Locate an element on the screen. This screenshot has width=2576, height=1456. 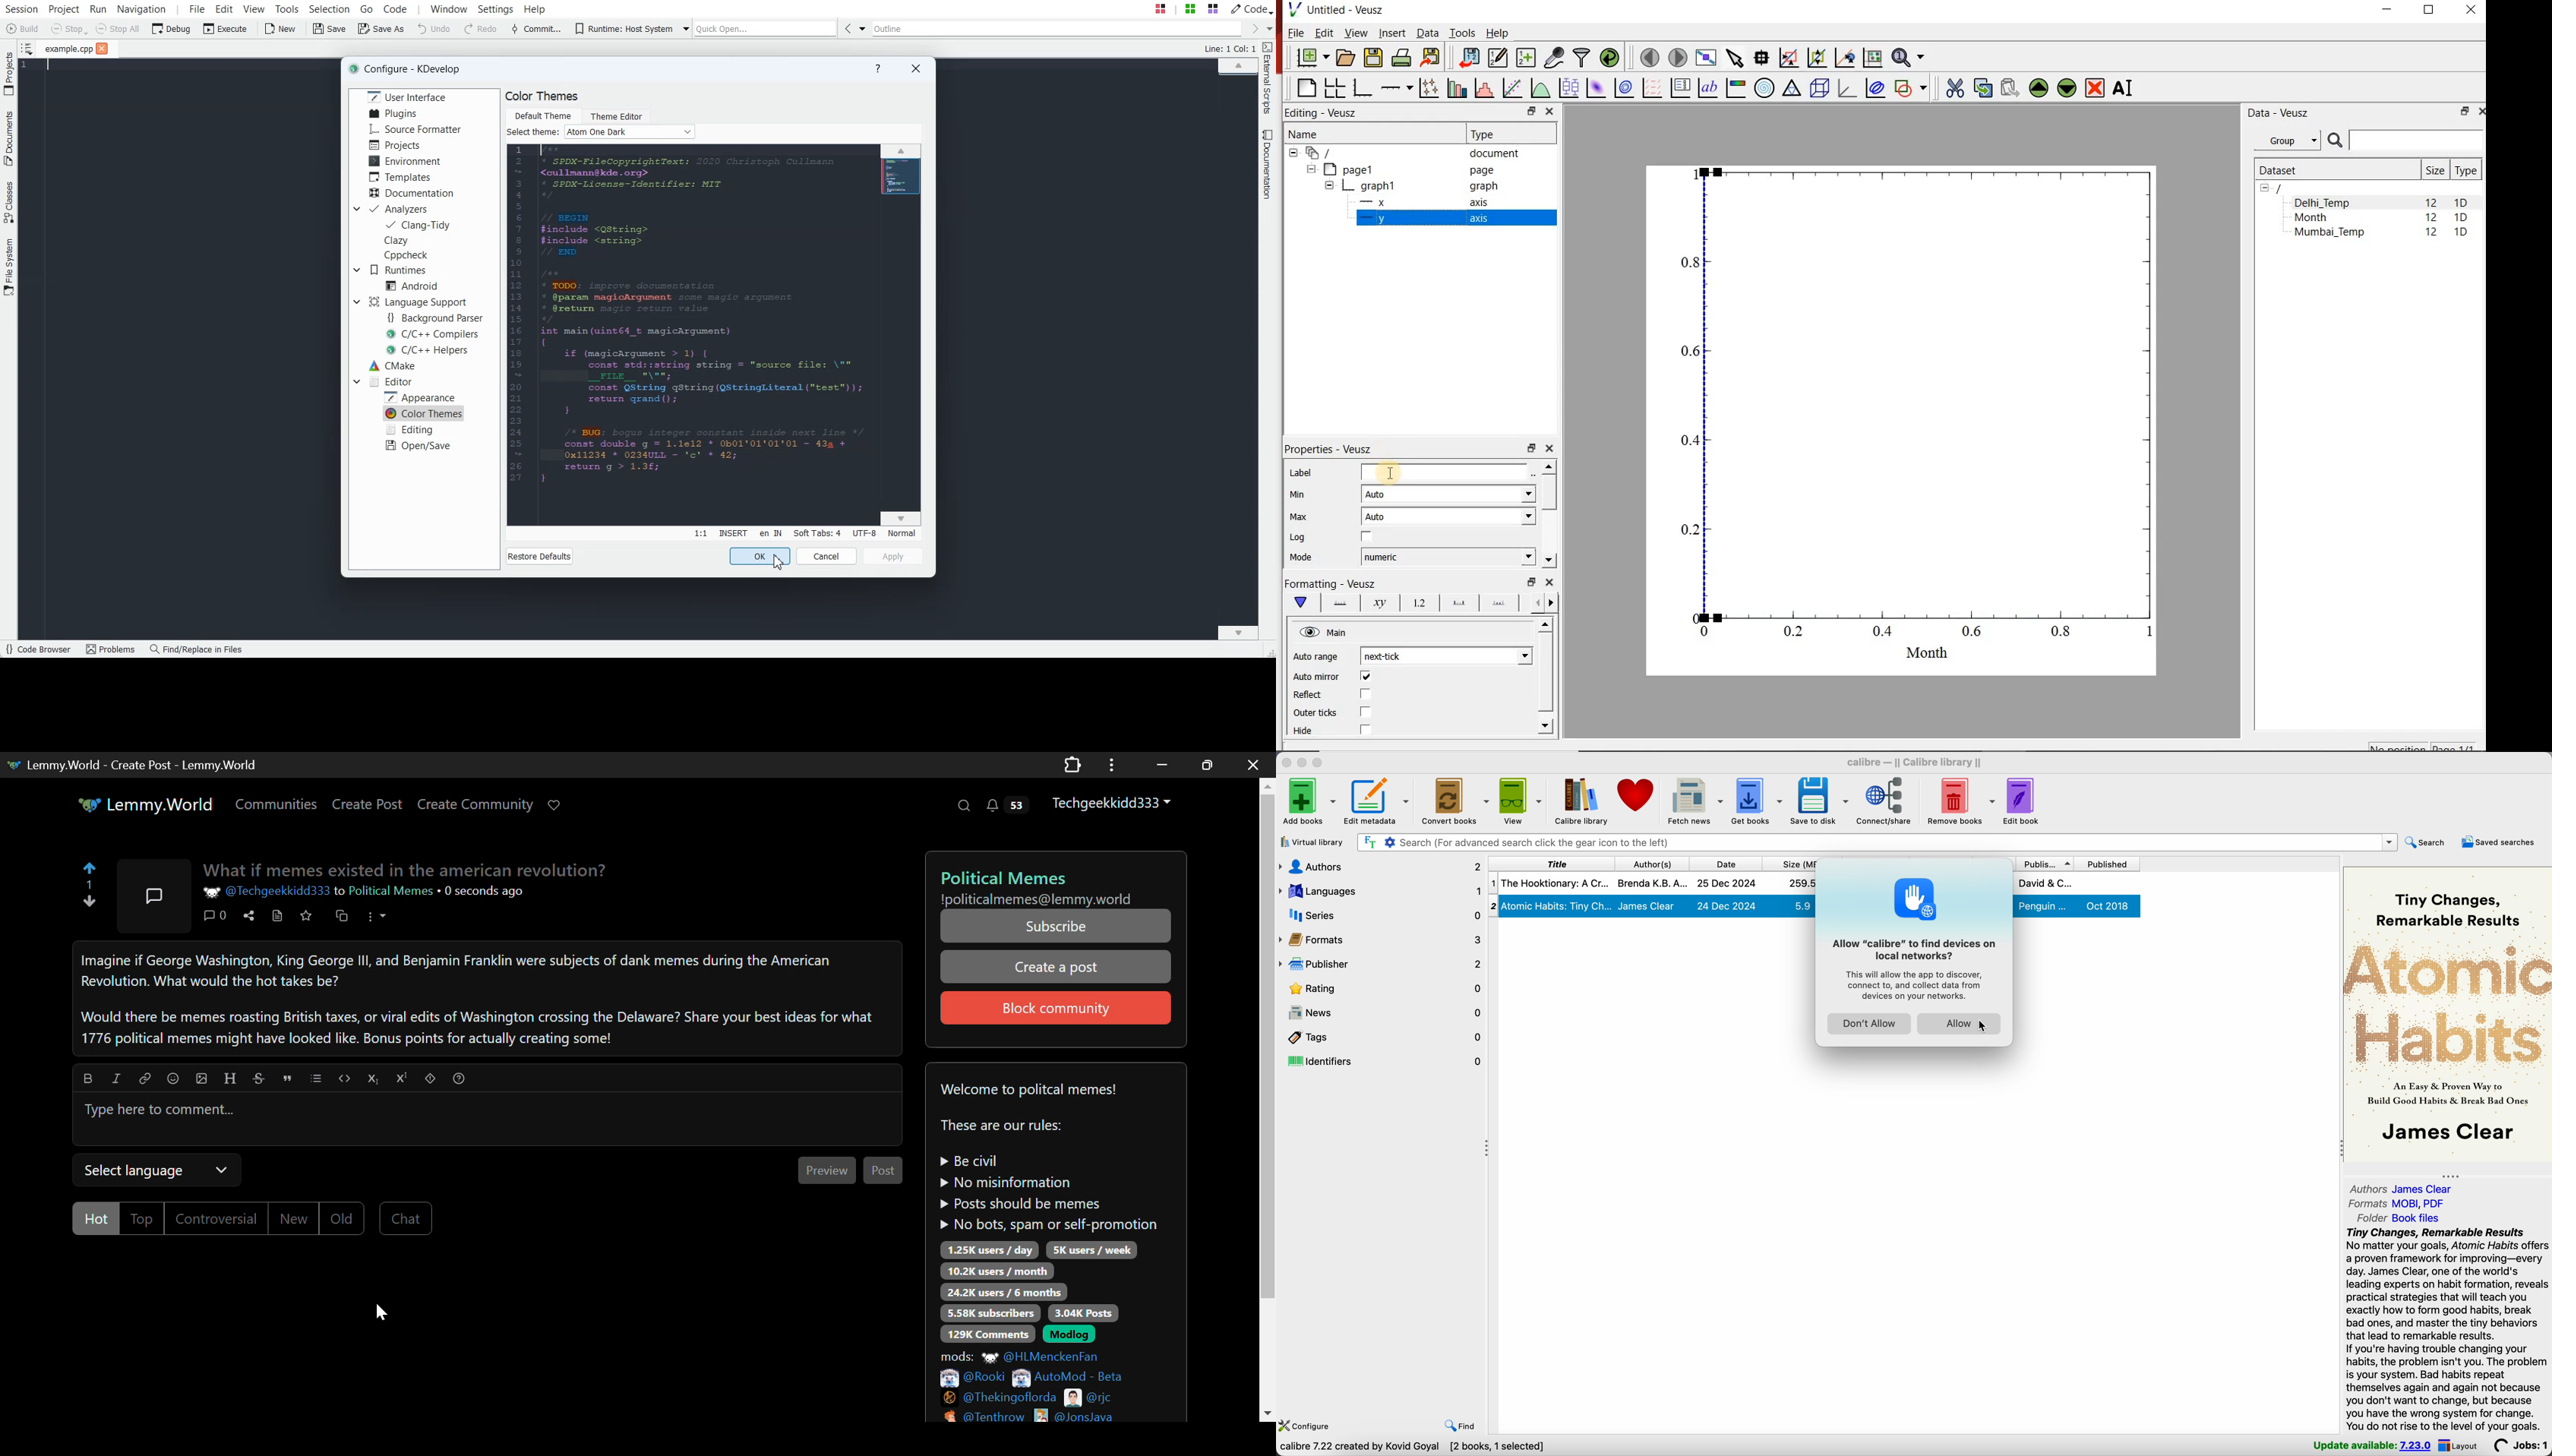
add a shape to the plot is located at coordinates (1911, 89).